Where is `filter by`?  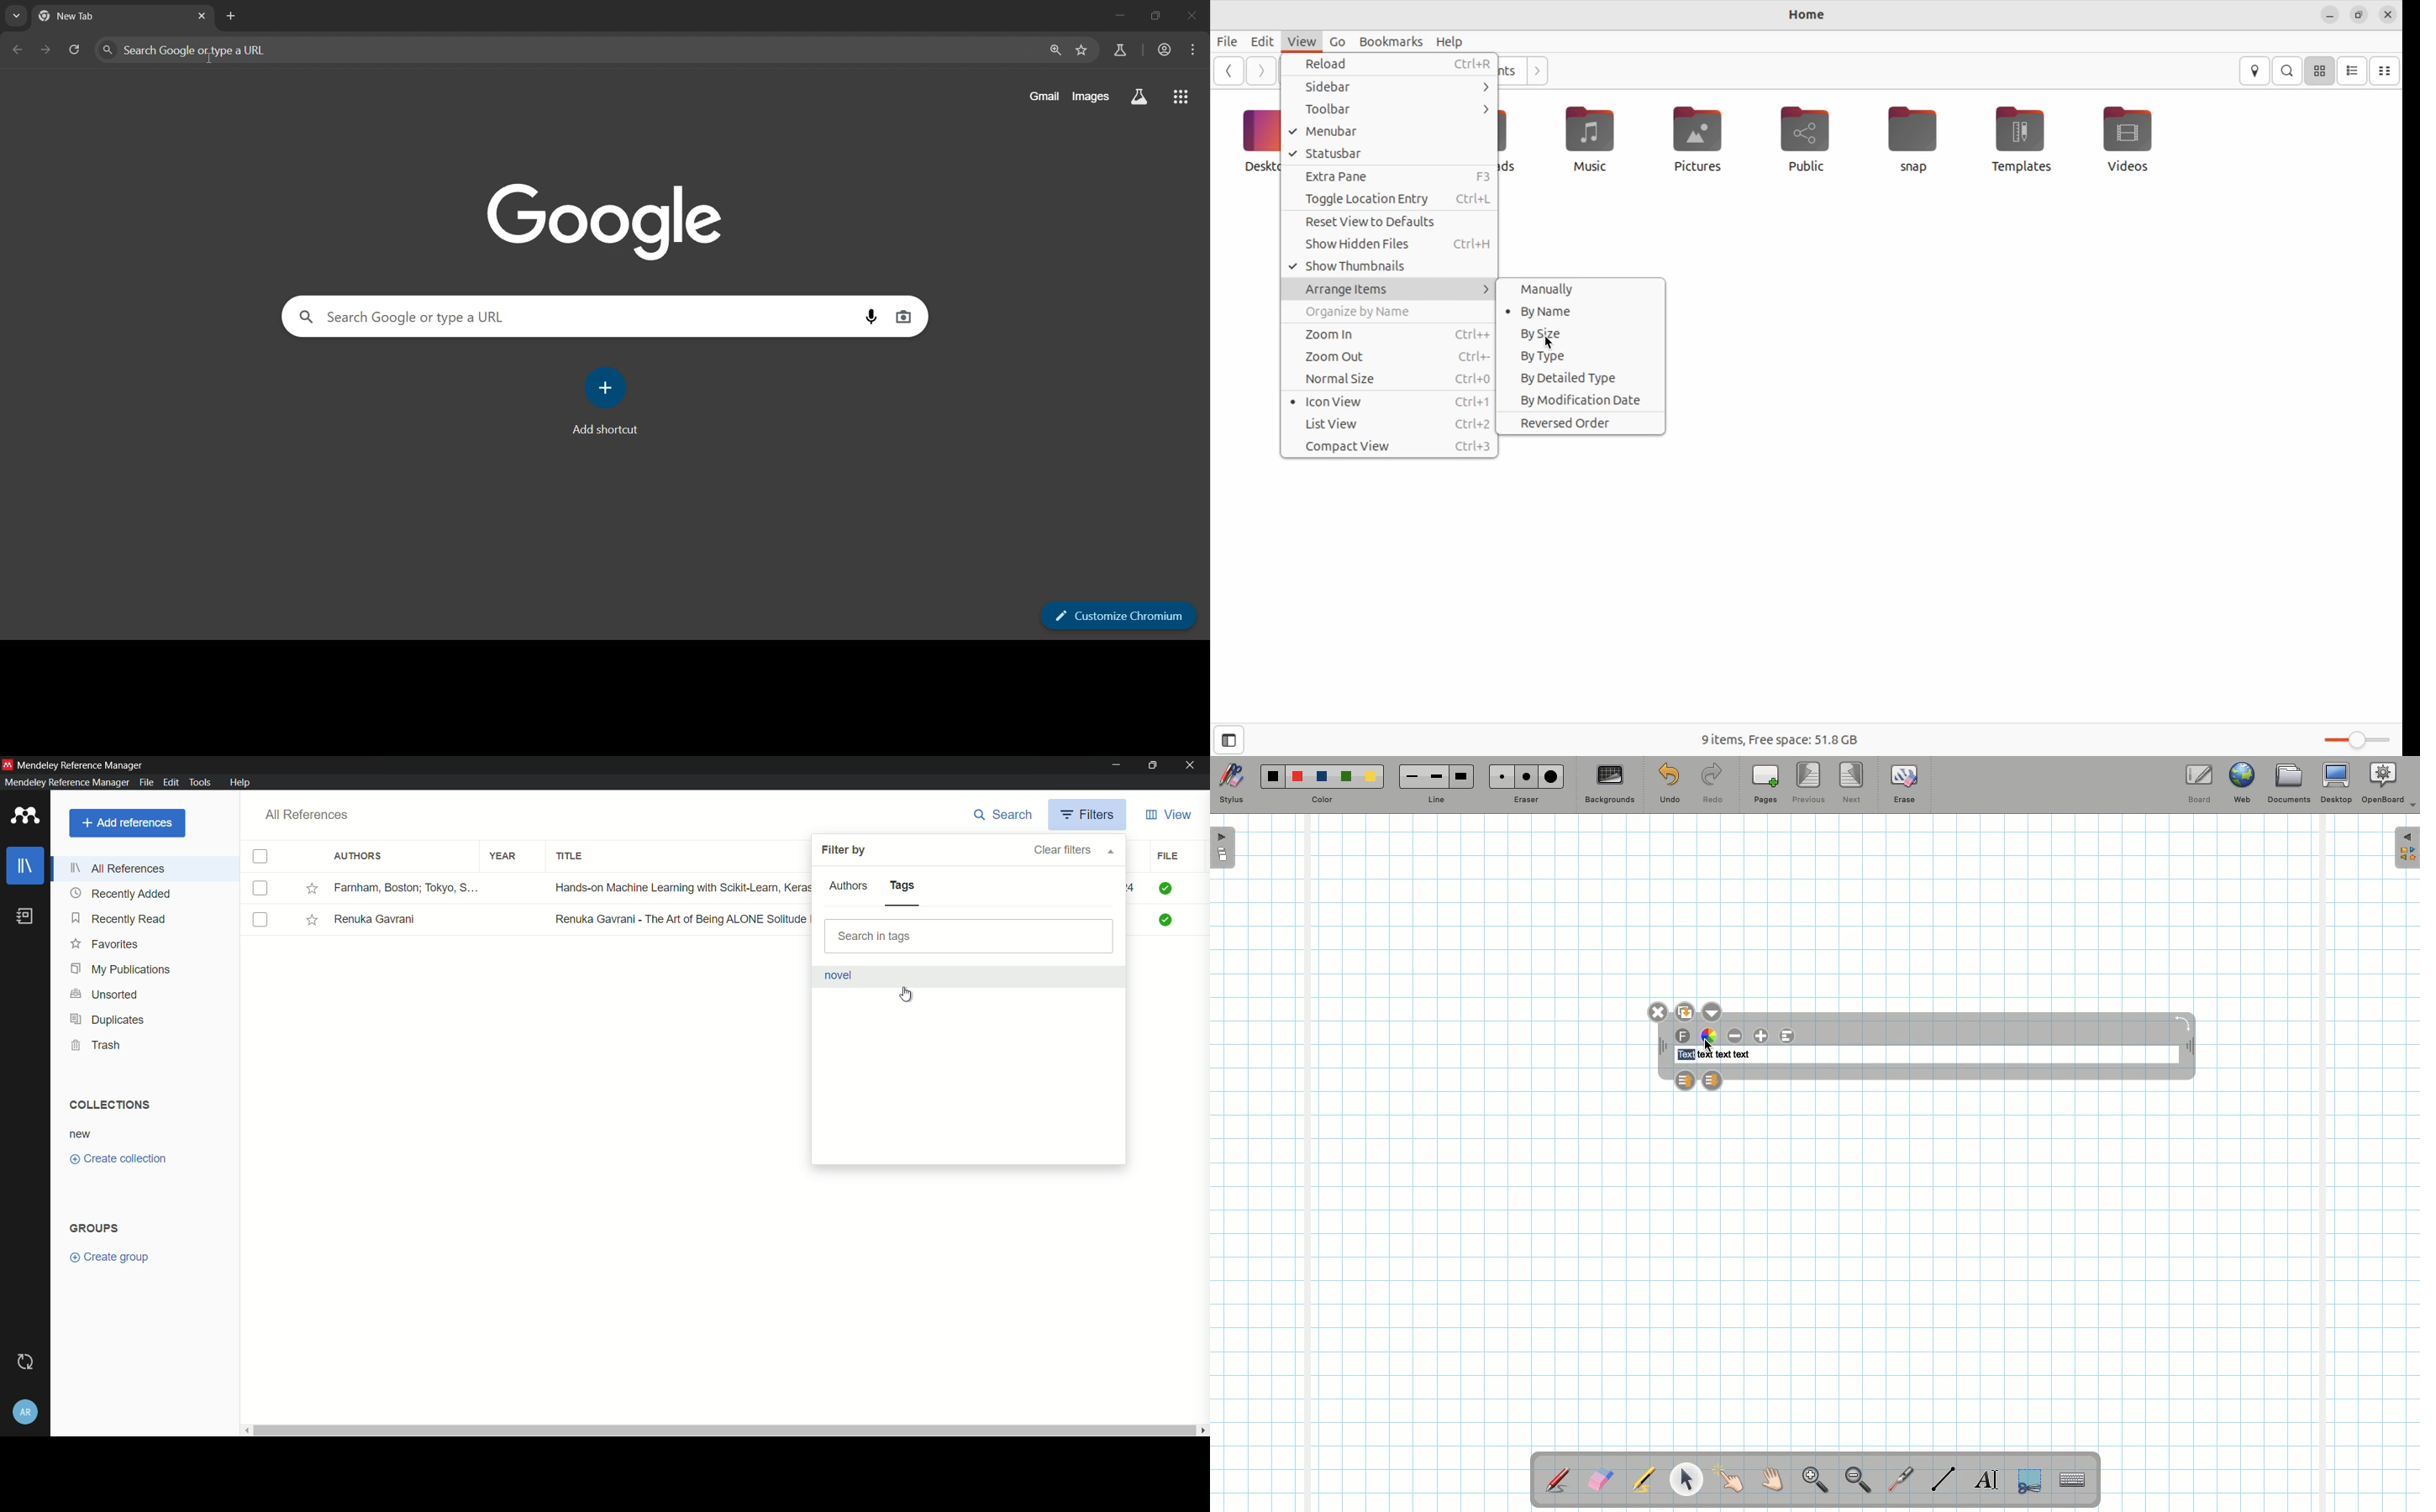
filter by is located at coordinates (843, 850).